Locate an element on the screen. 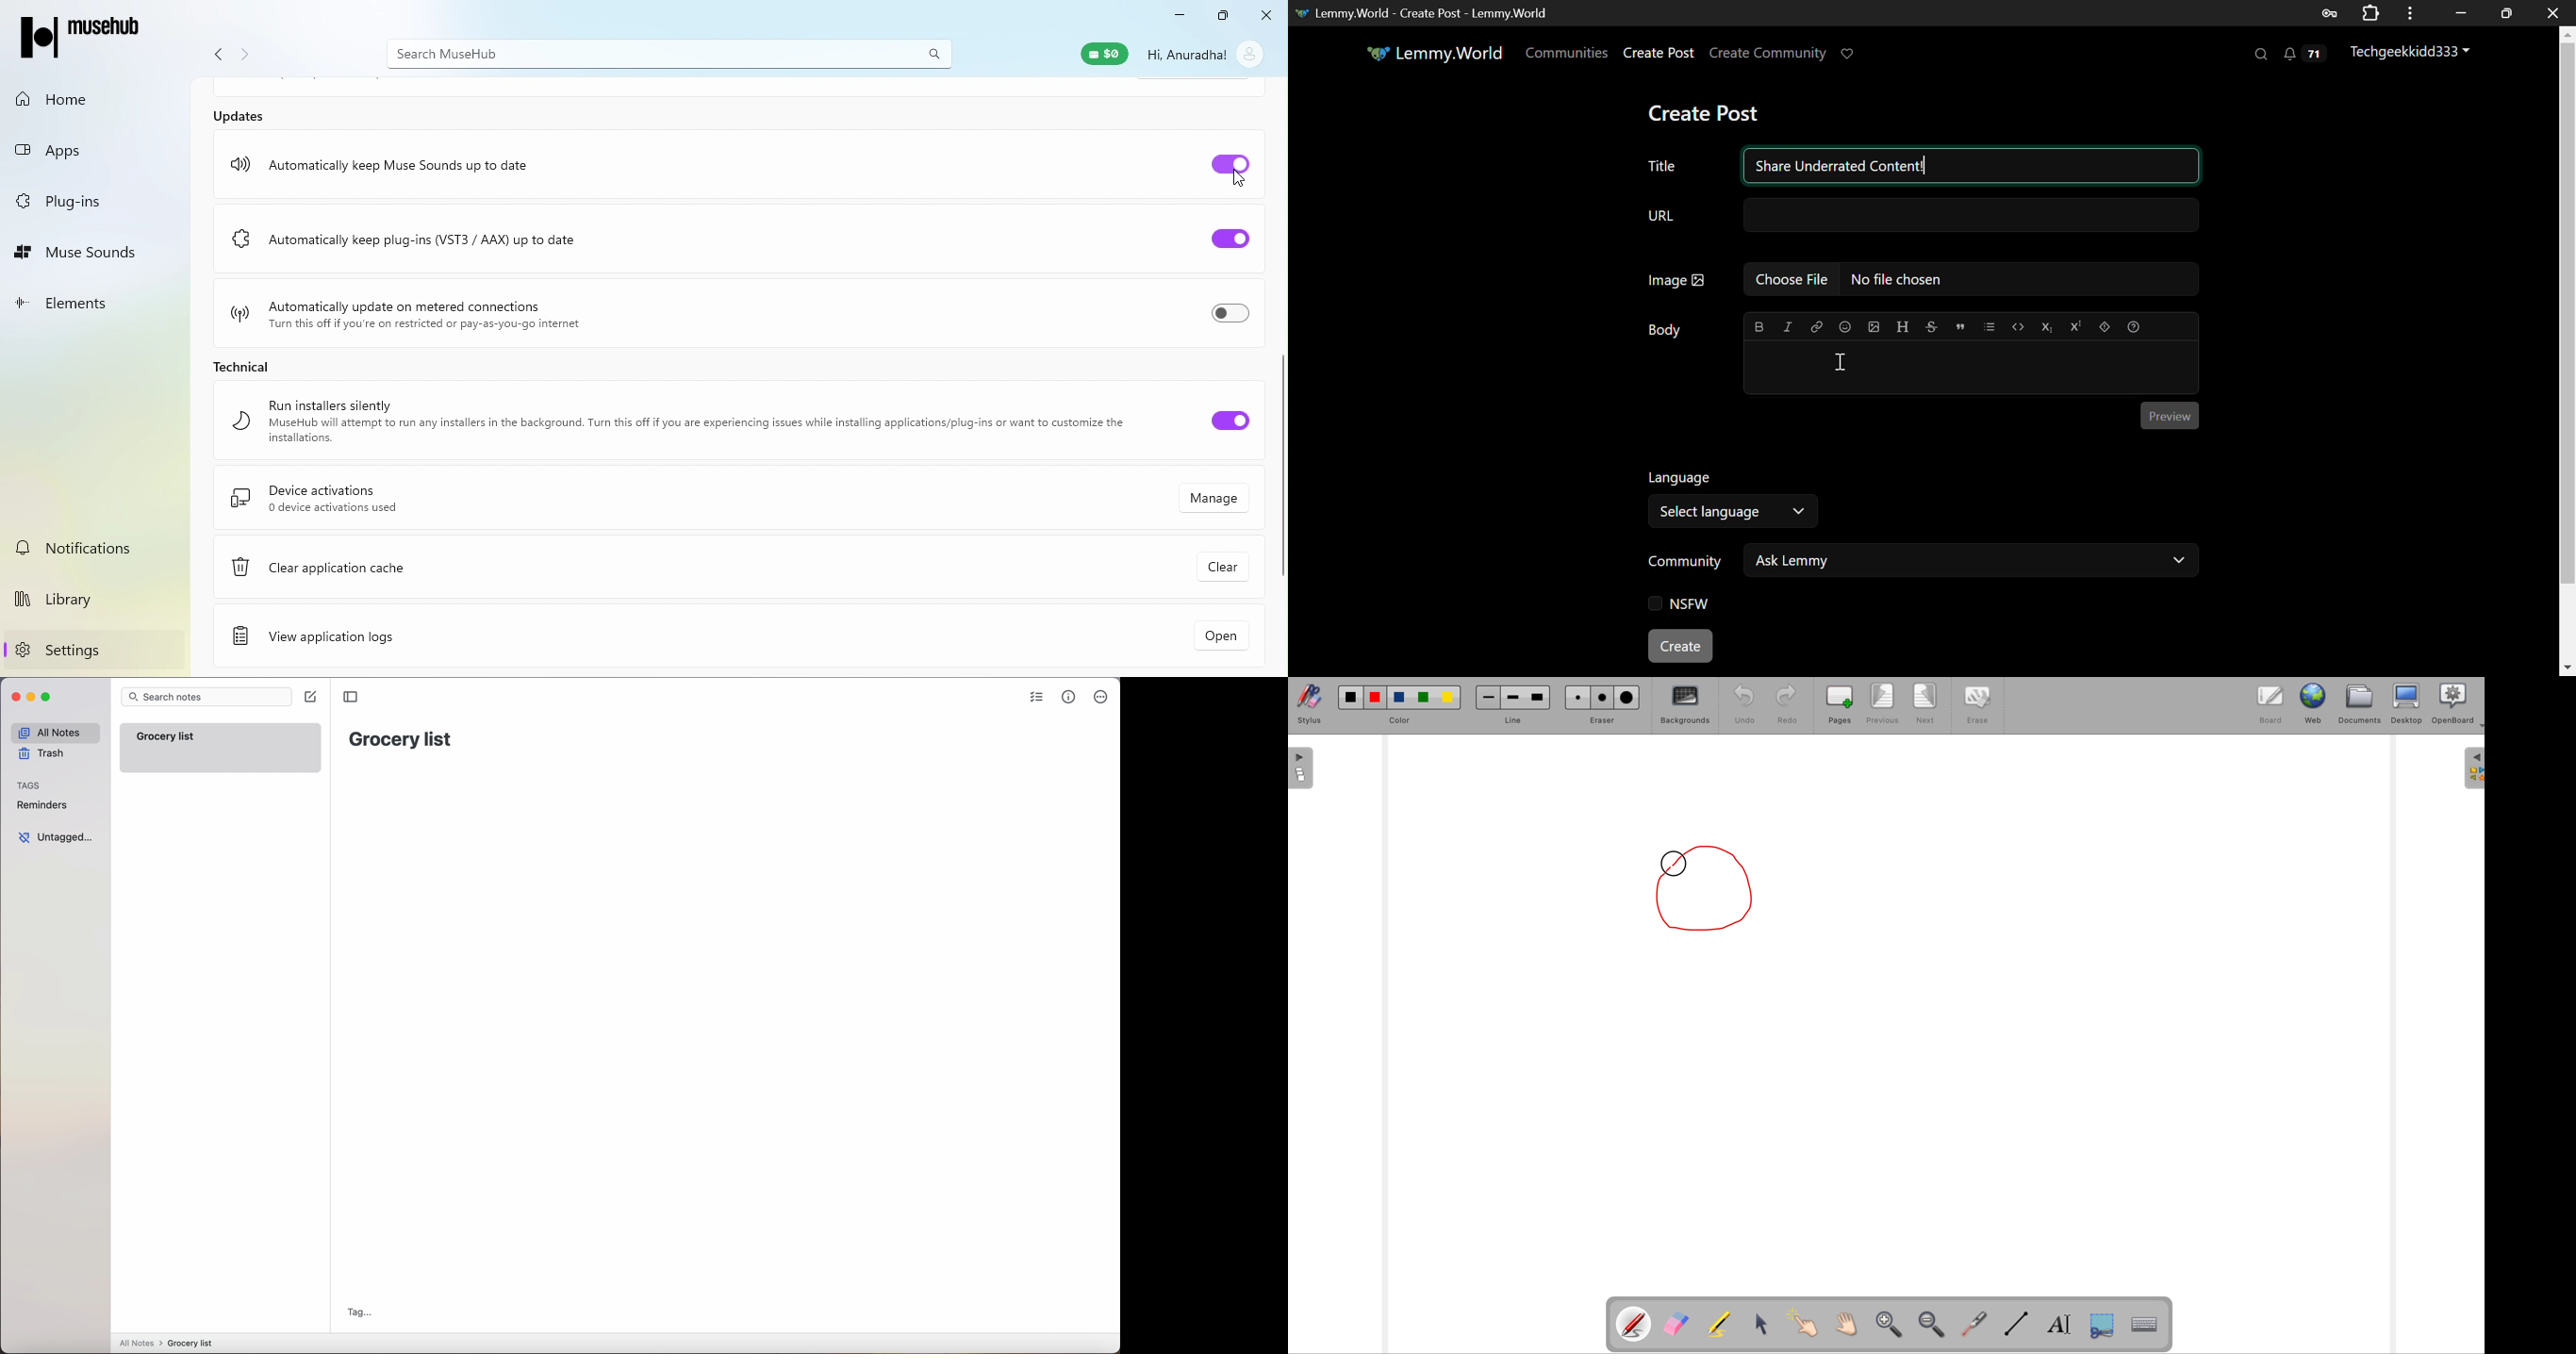 The width and height of the screenshot is (2576, 1372). trash is located at coordinates (40, 756).